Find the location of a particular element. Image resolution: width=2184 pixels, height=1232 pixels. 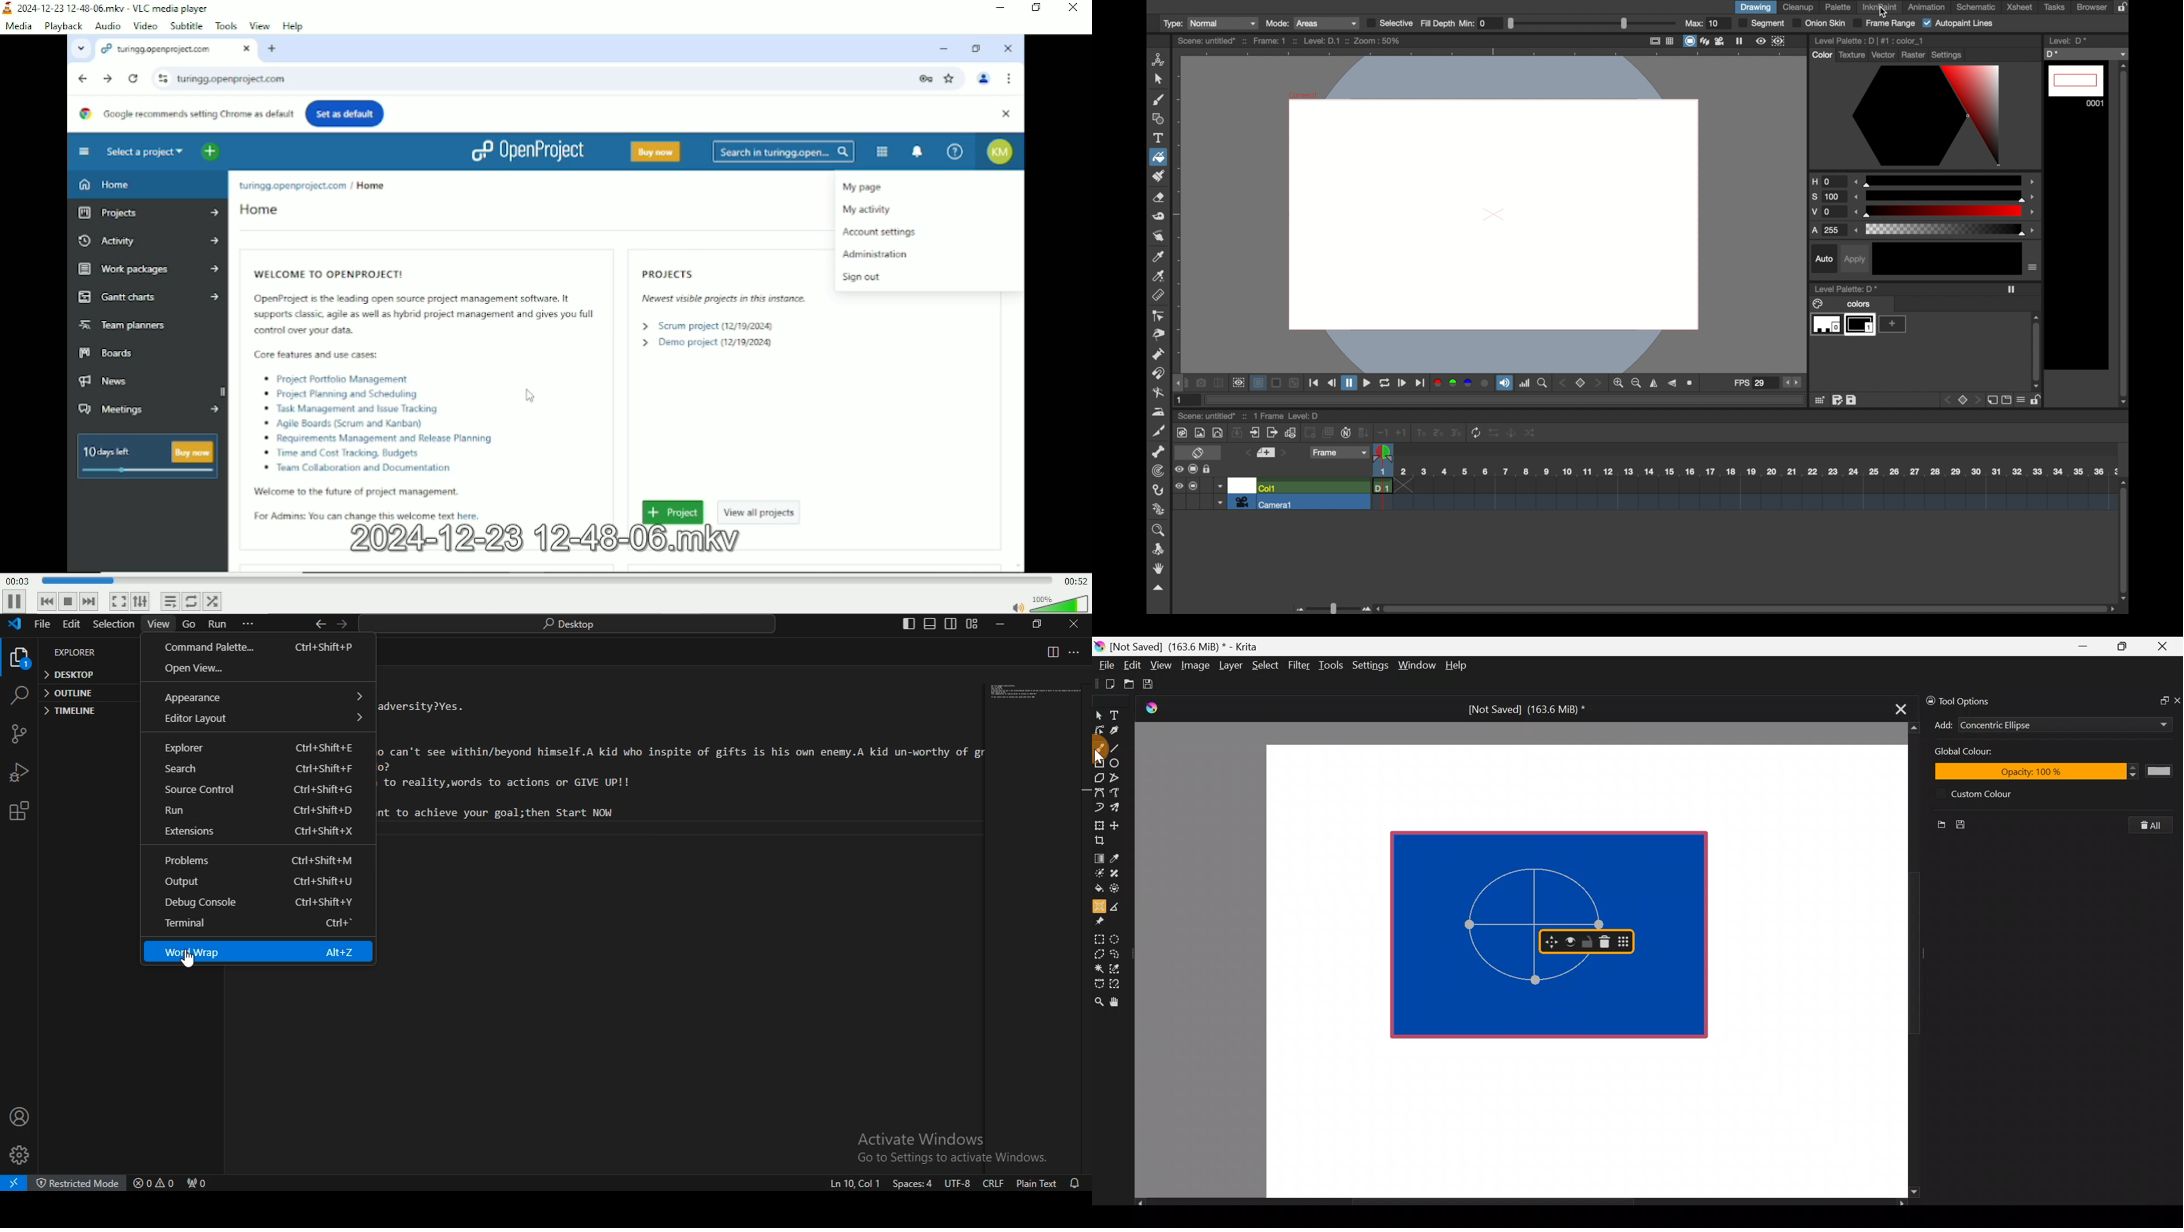

Minimize is located at coordinates (2084, 646).